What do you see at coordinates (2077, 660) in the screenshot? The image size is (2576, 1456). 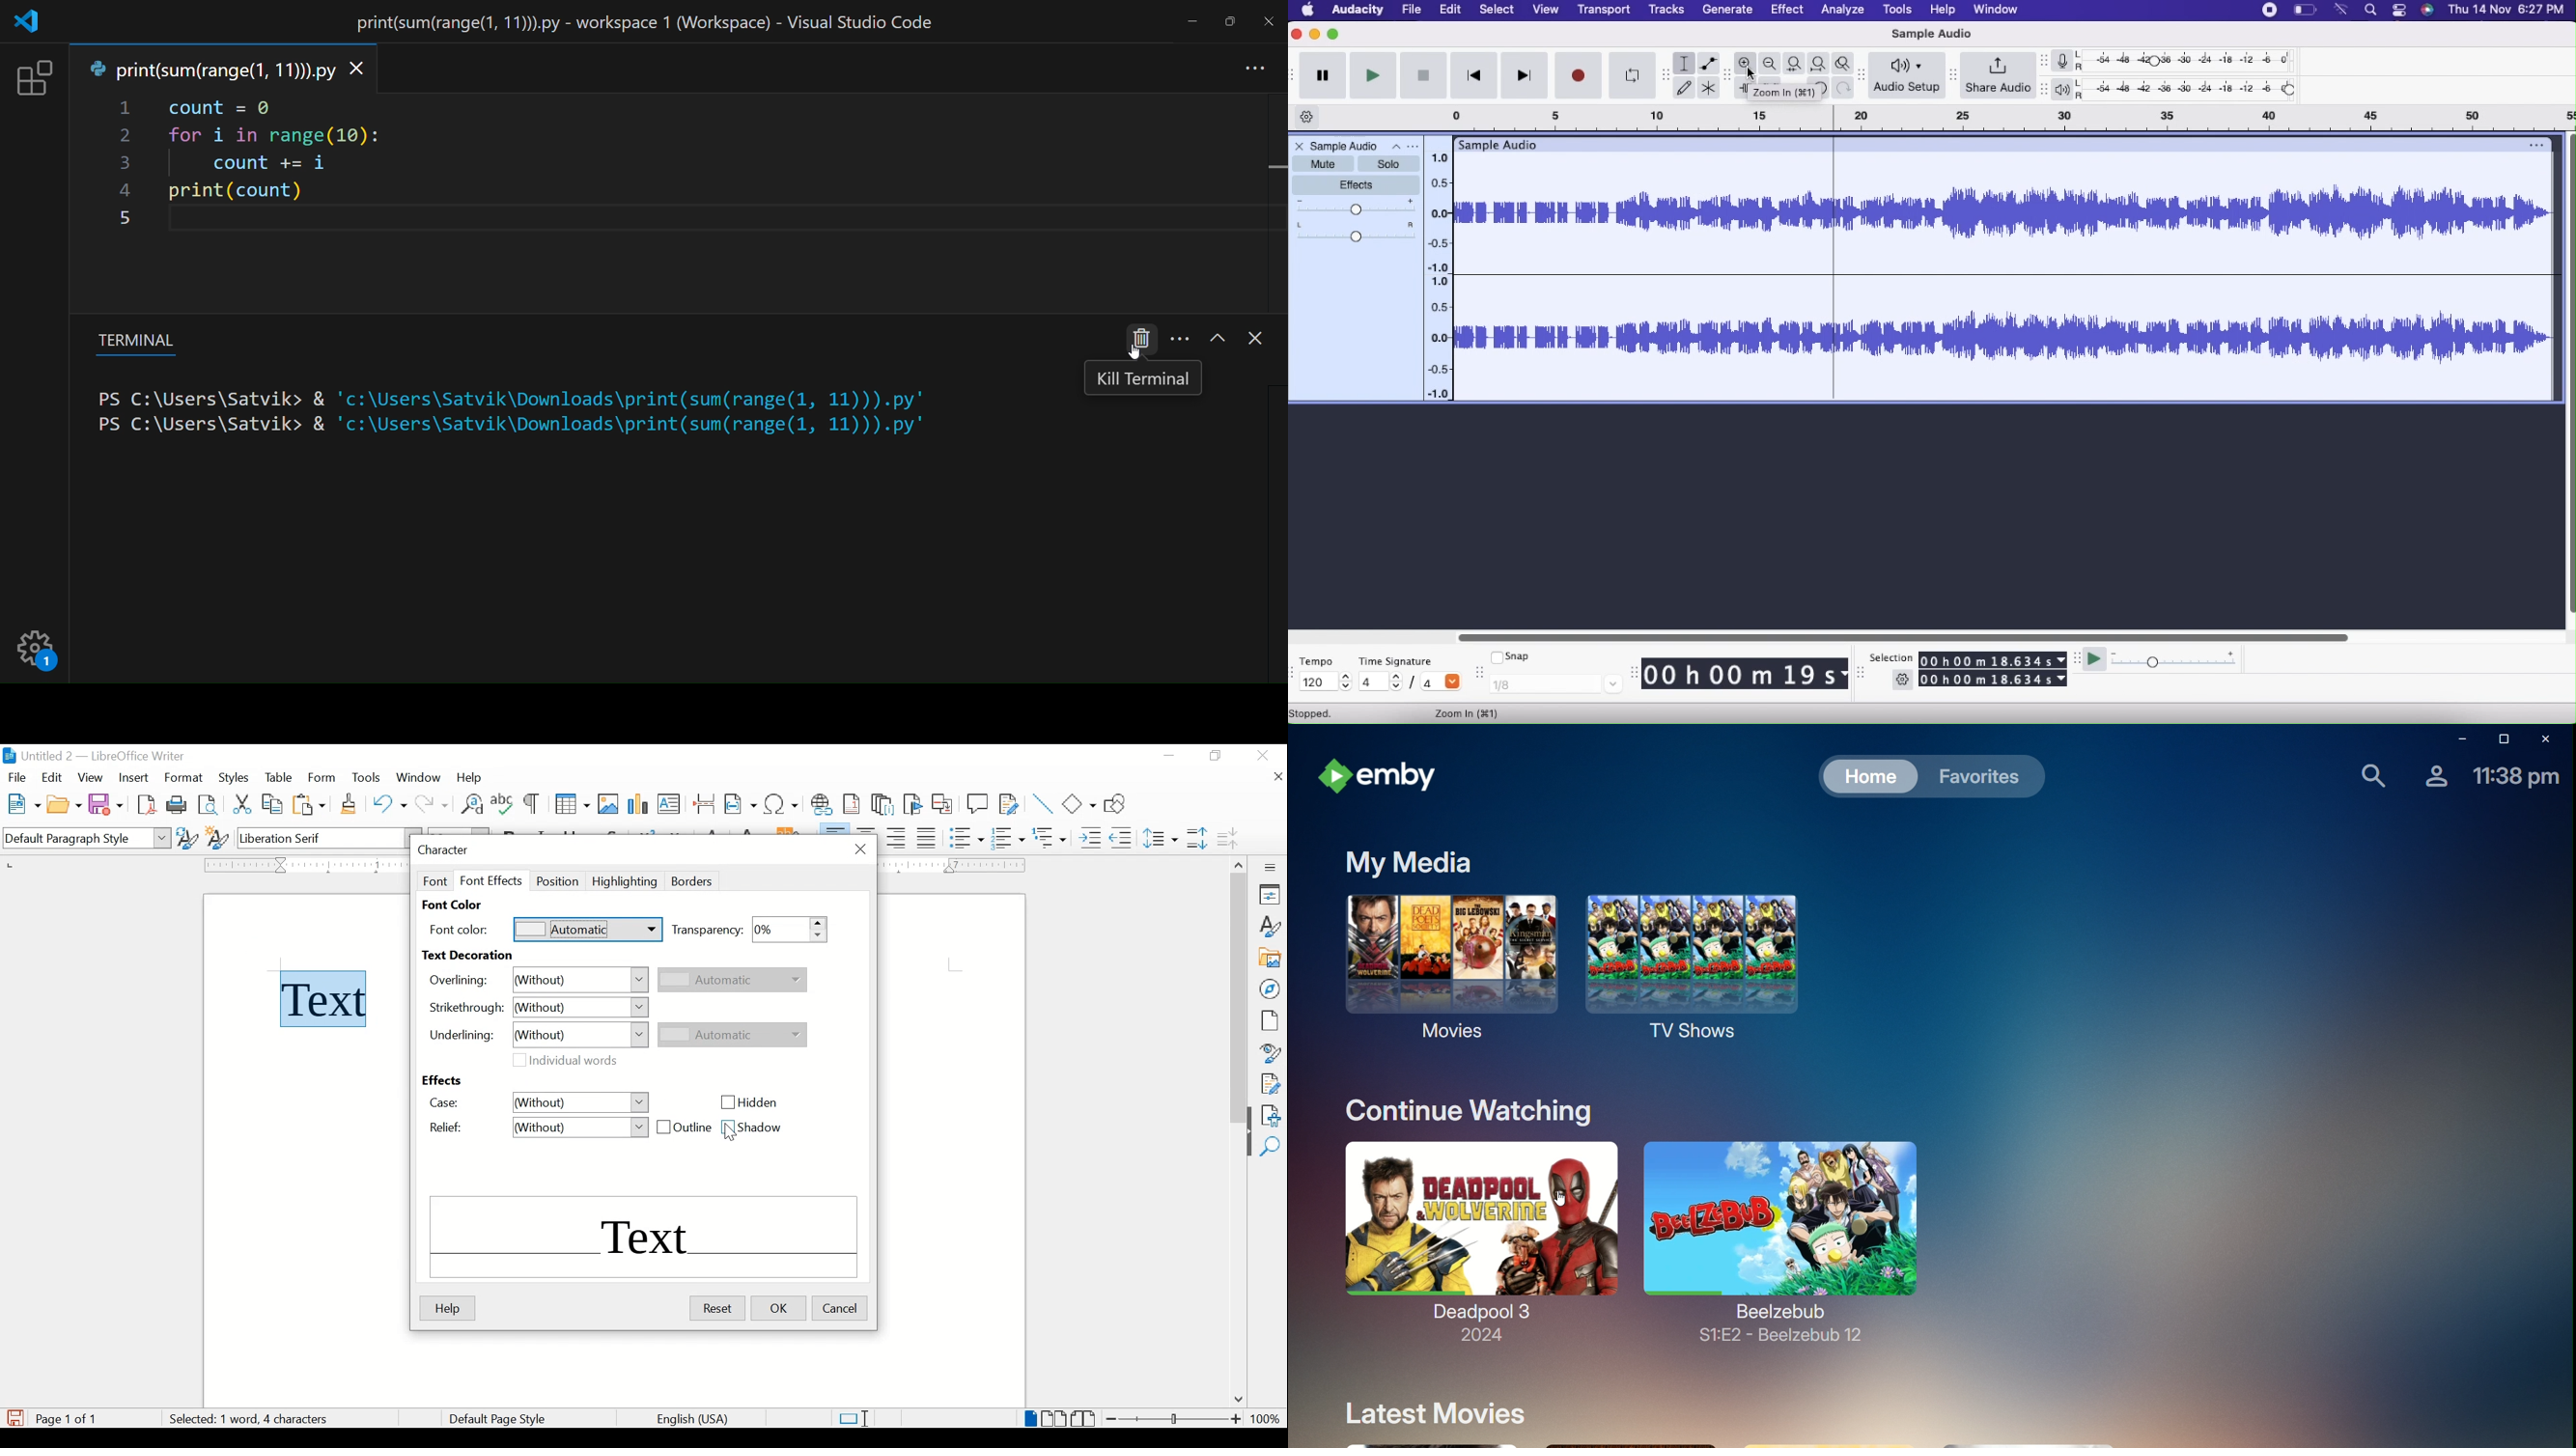 I see `resize` at bounding box center [2077, 660].